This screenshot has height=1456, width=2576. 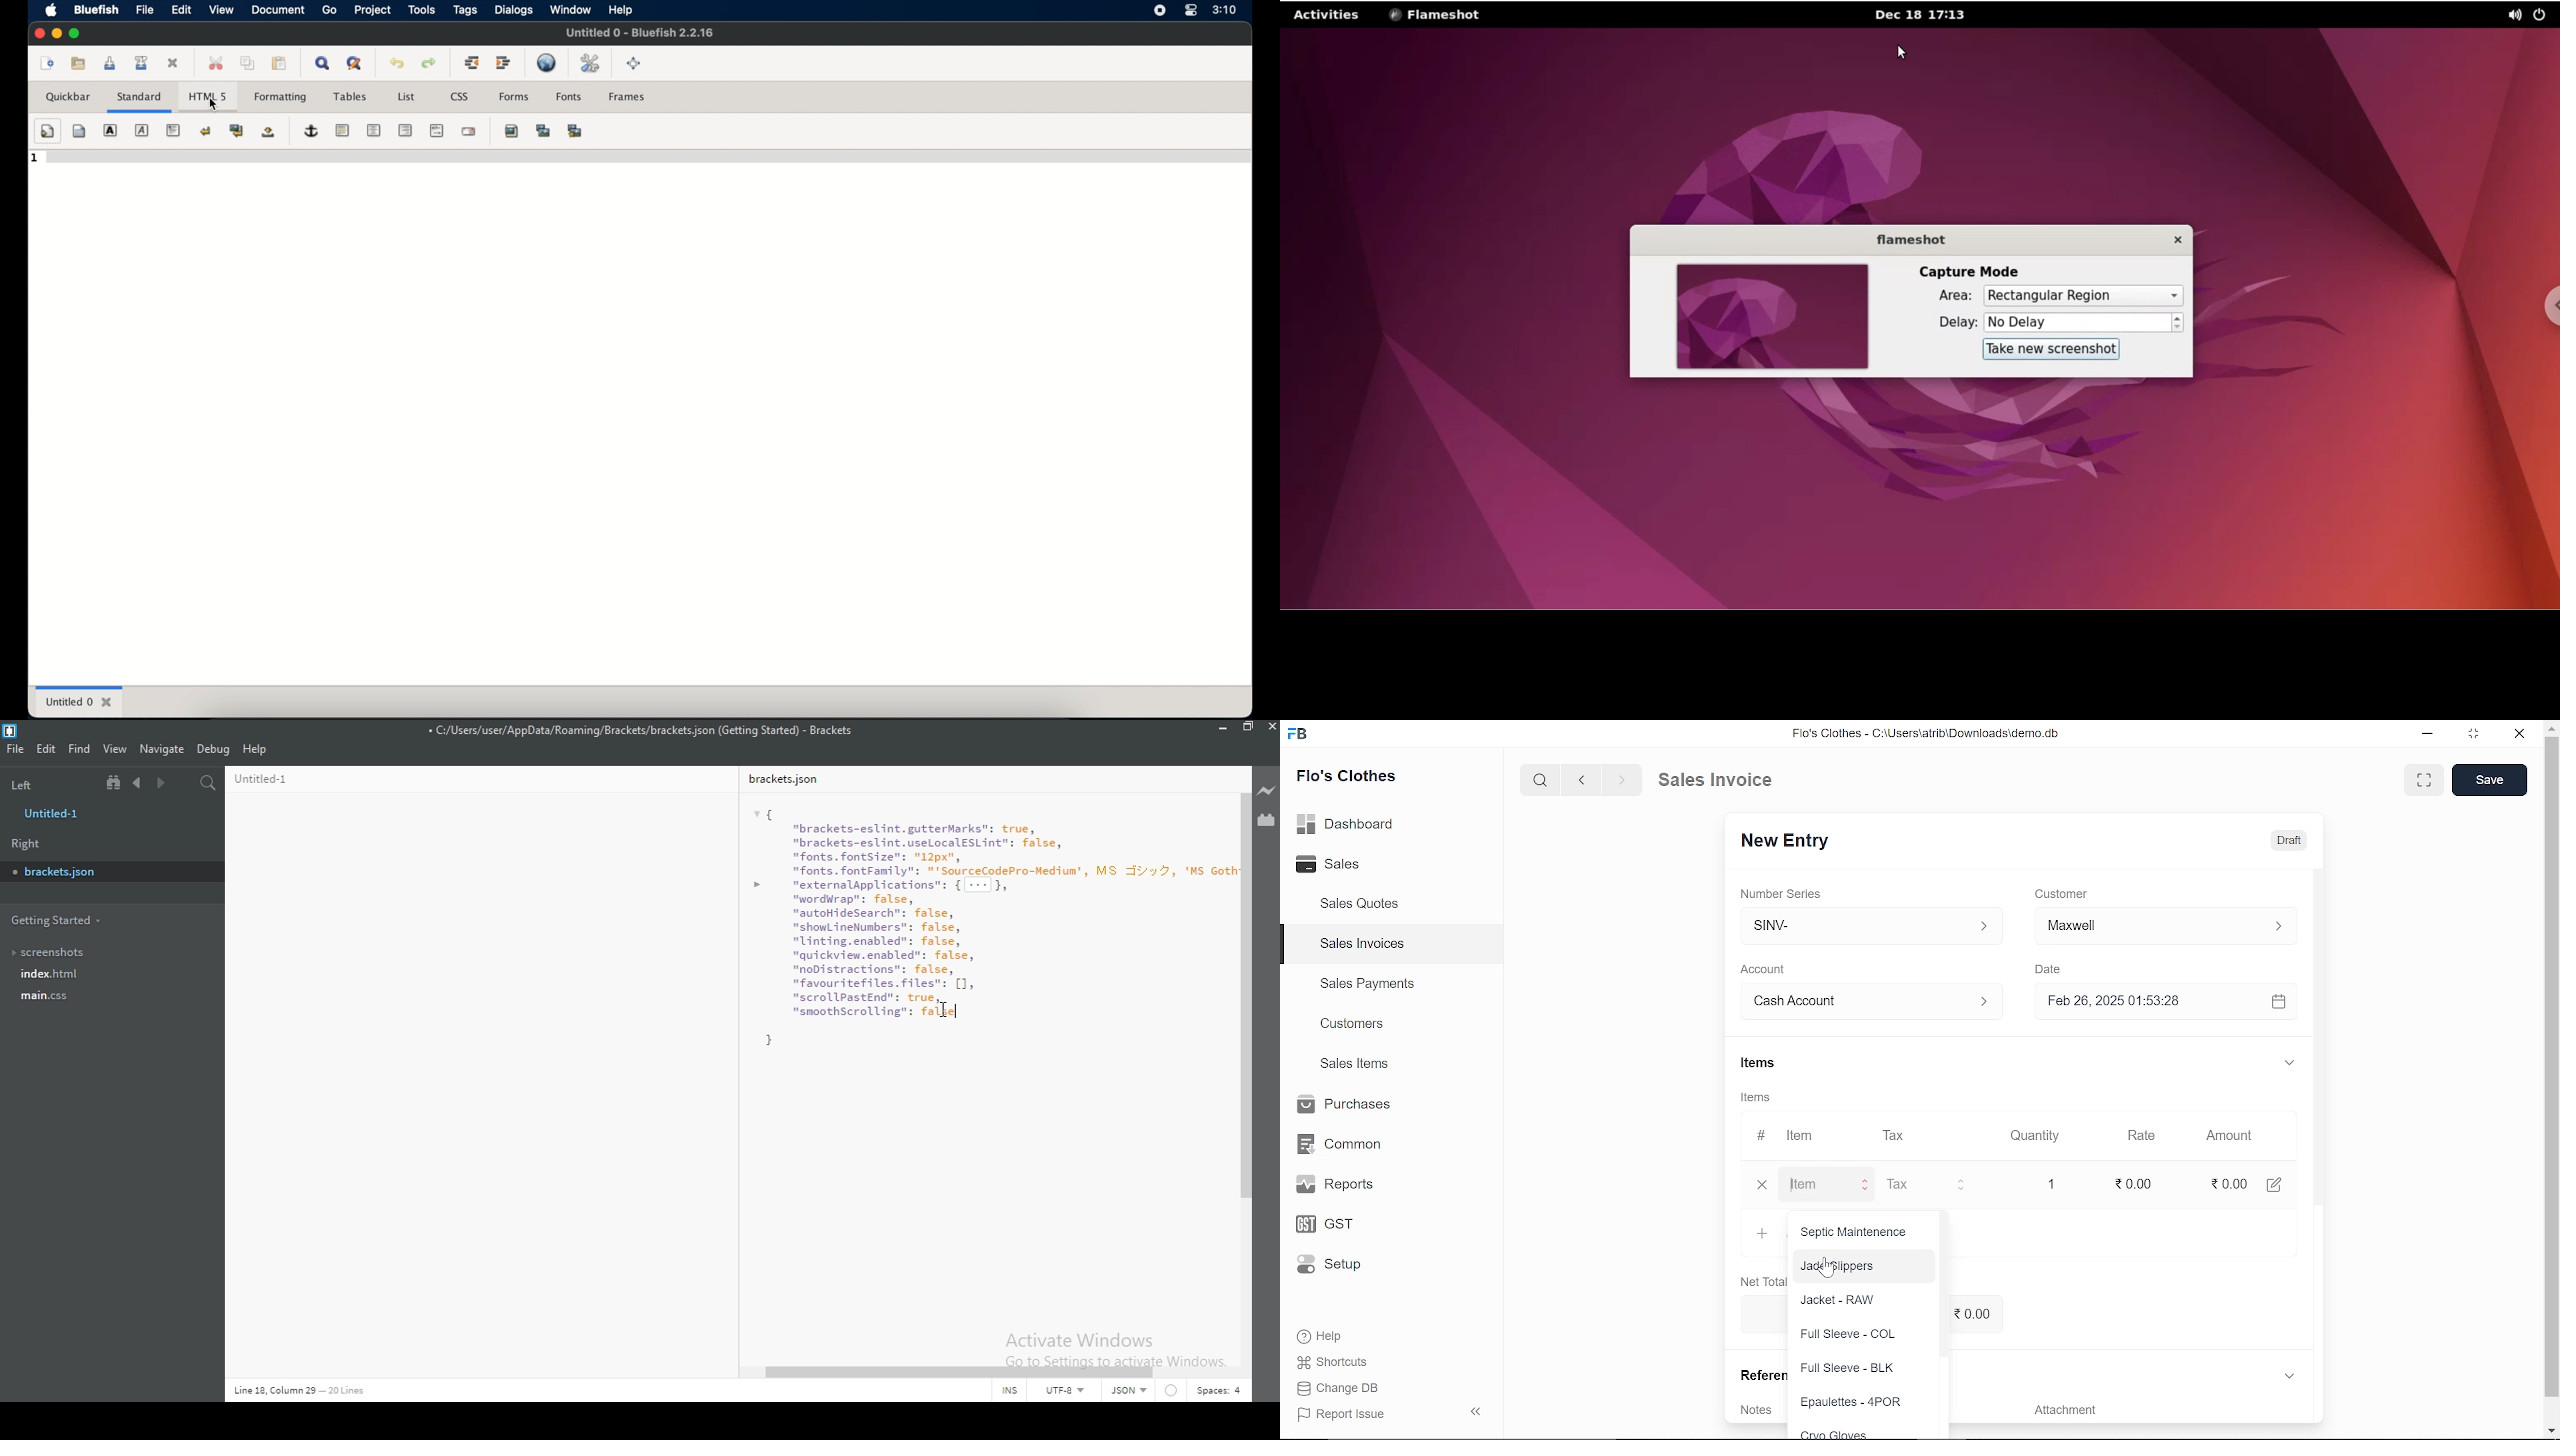 I want to click on move down, so click(x=2552, y=1428).